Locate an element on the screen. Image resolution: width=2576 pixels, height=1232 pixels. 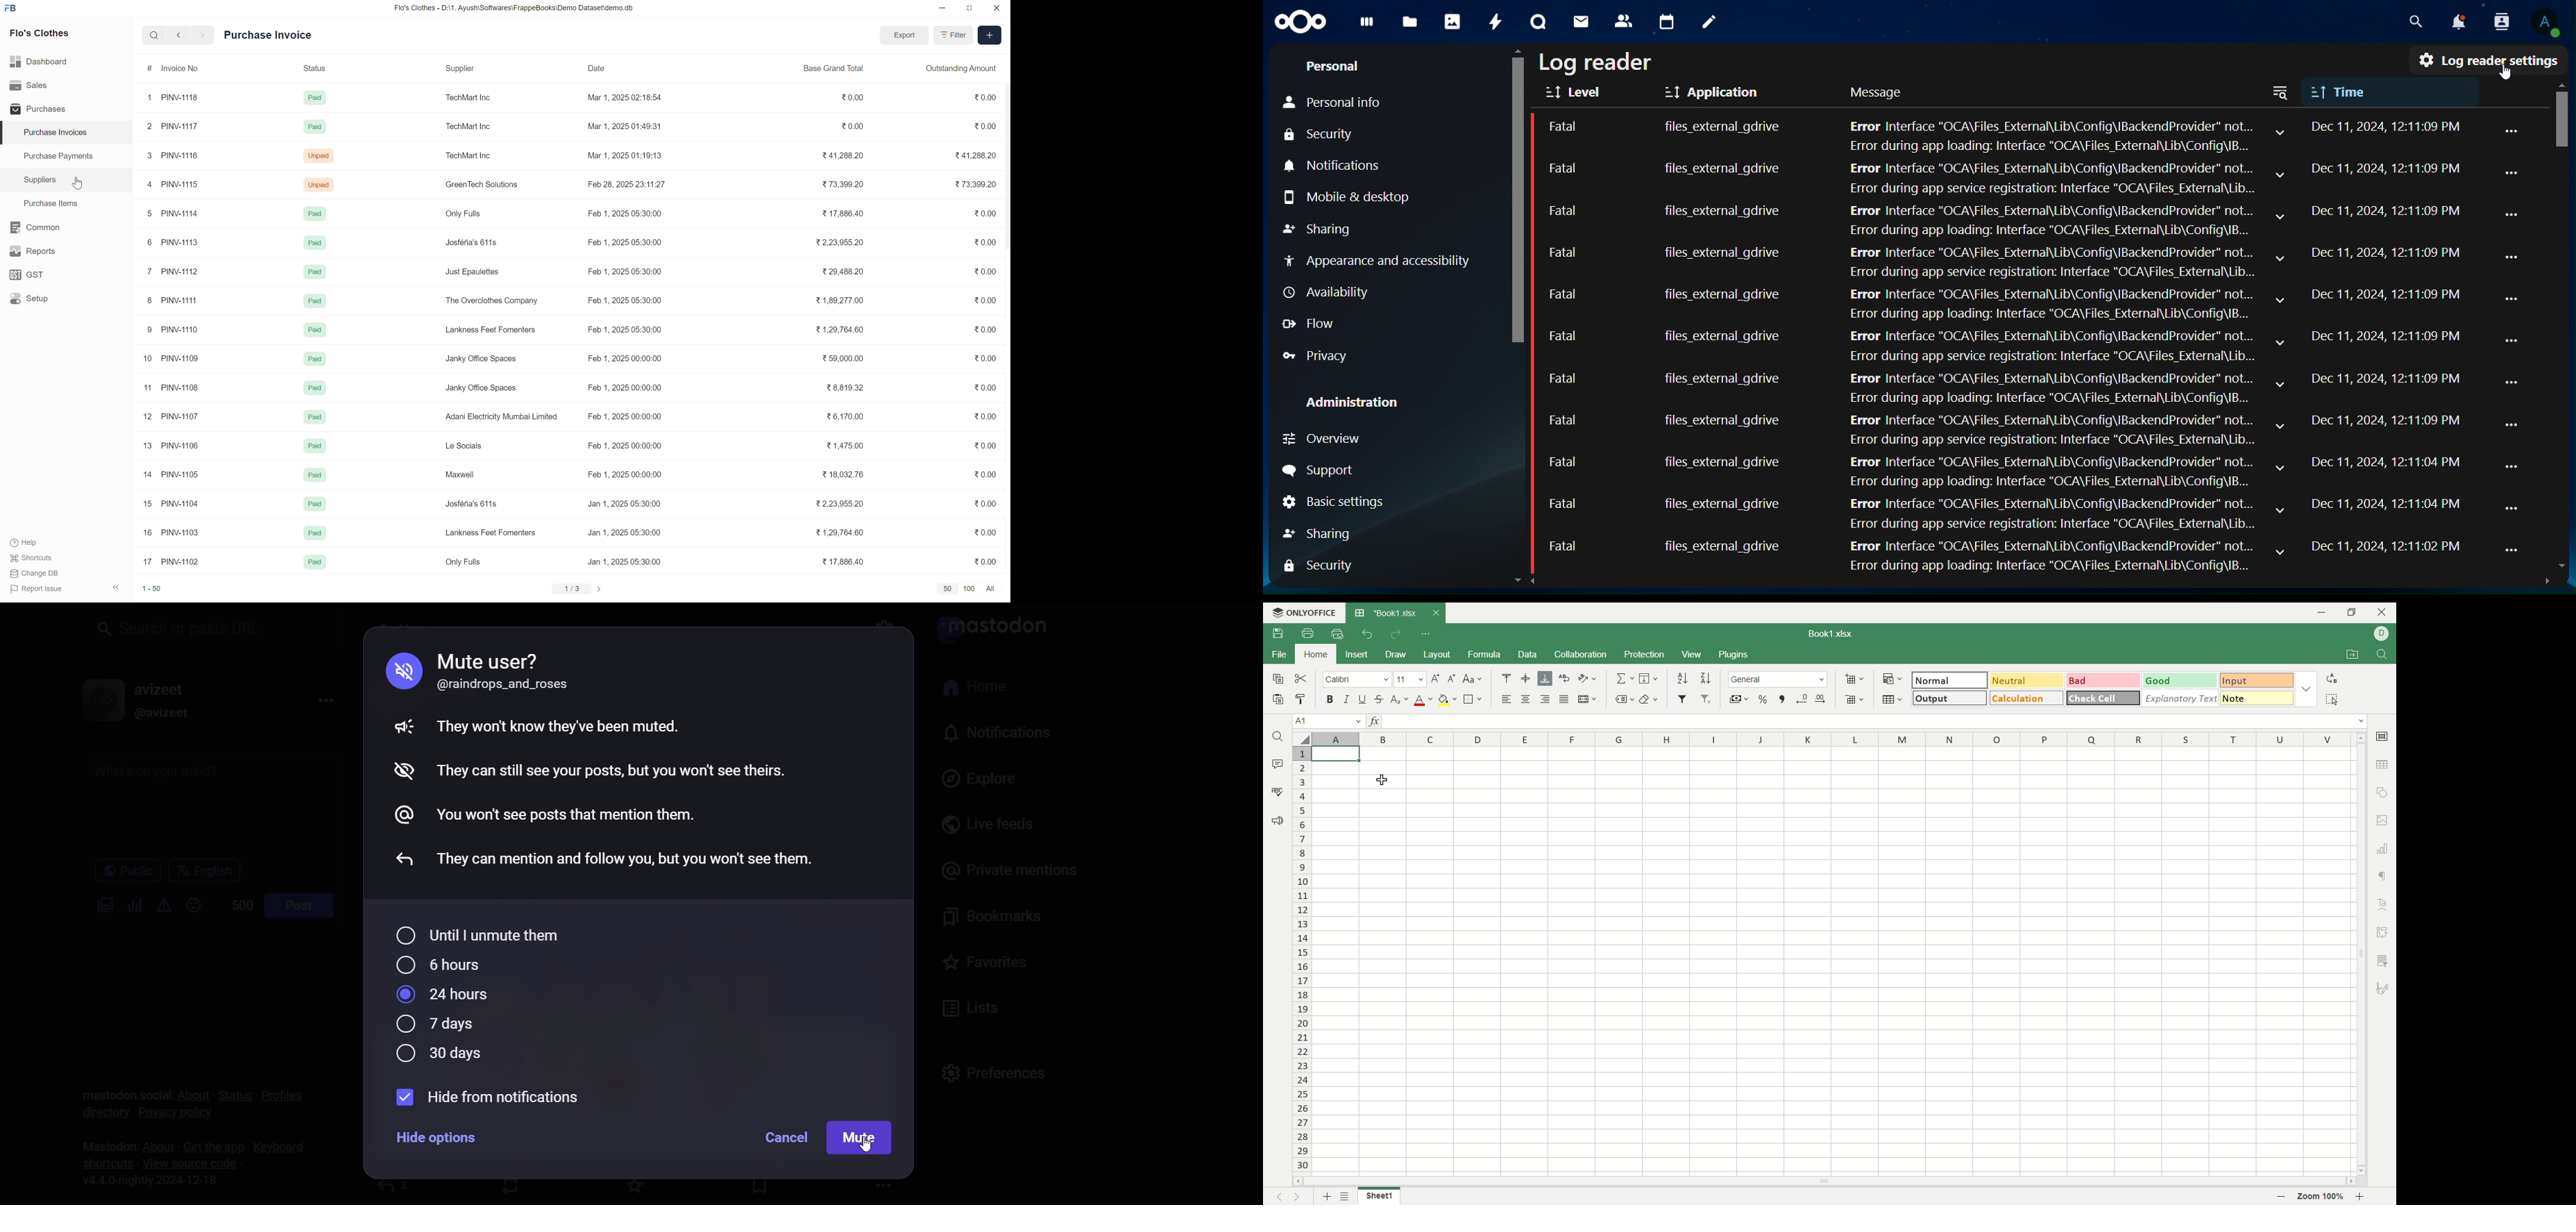
increase decimal is located at coordinates (1821, 699).